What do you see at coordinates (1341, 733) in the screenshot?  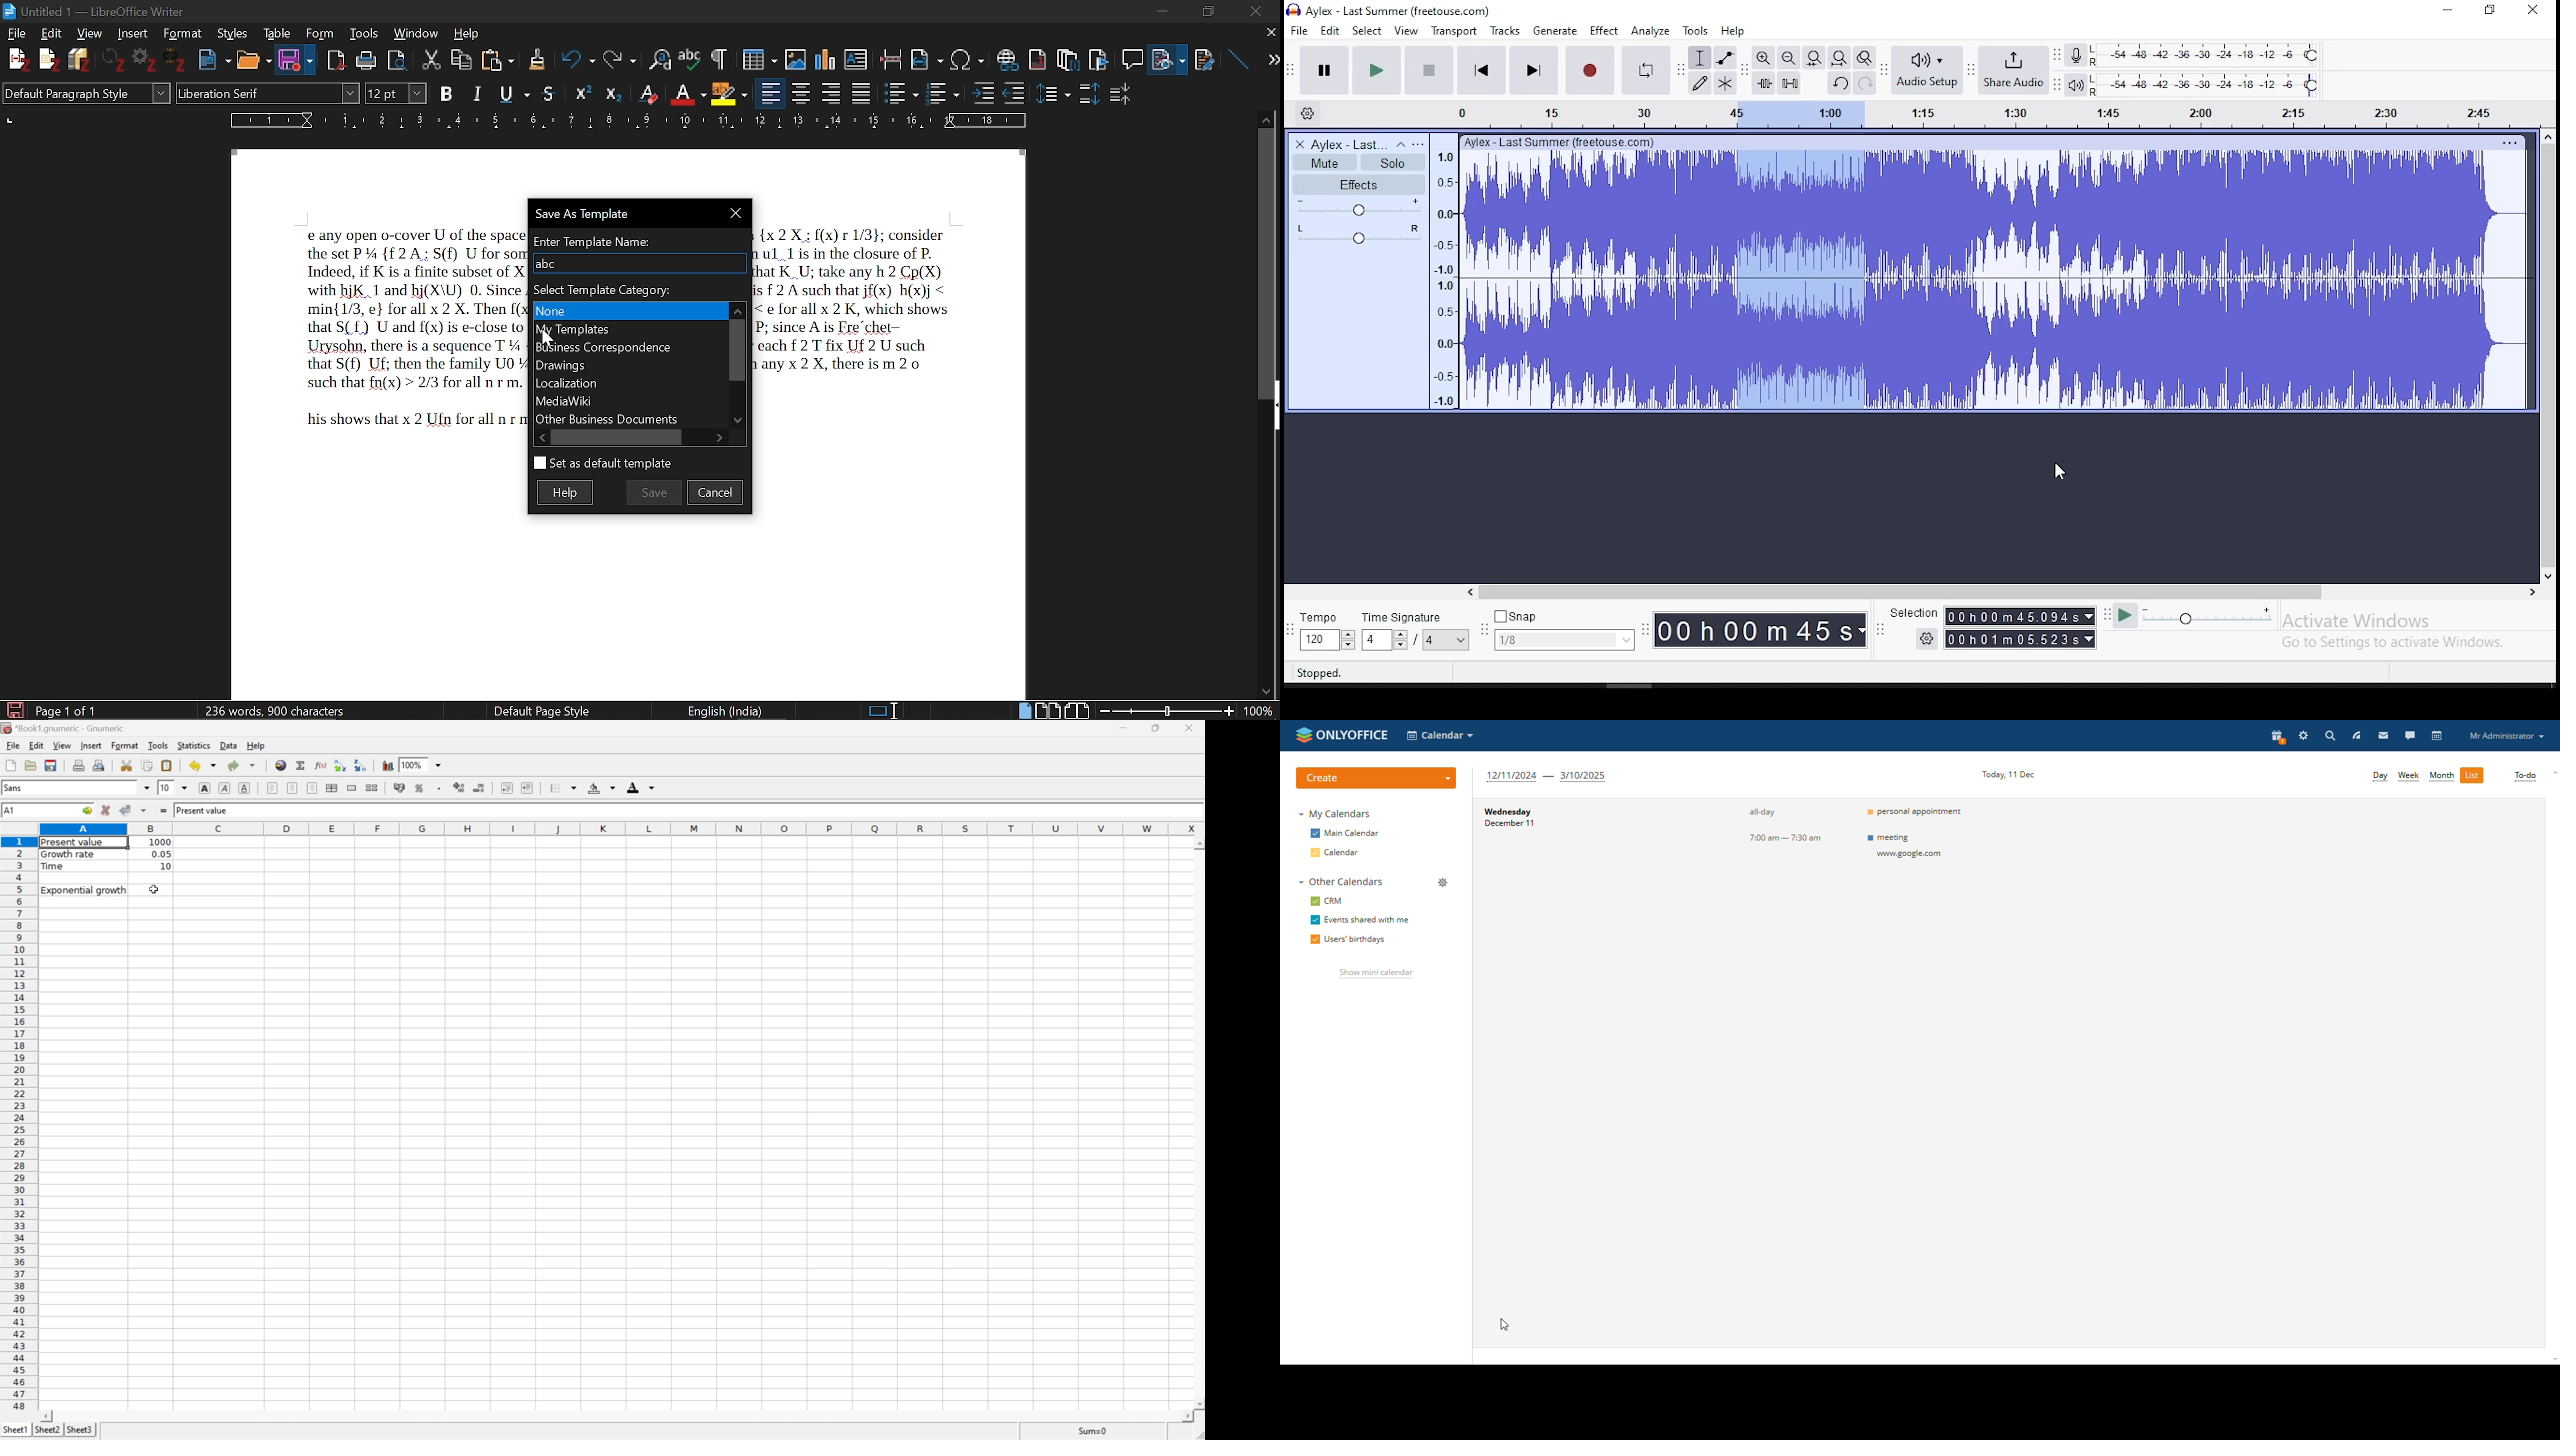 I see `logo` at bounding box center [1341, 733].